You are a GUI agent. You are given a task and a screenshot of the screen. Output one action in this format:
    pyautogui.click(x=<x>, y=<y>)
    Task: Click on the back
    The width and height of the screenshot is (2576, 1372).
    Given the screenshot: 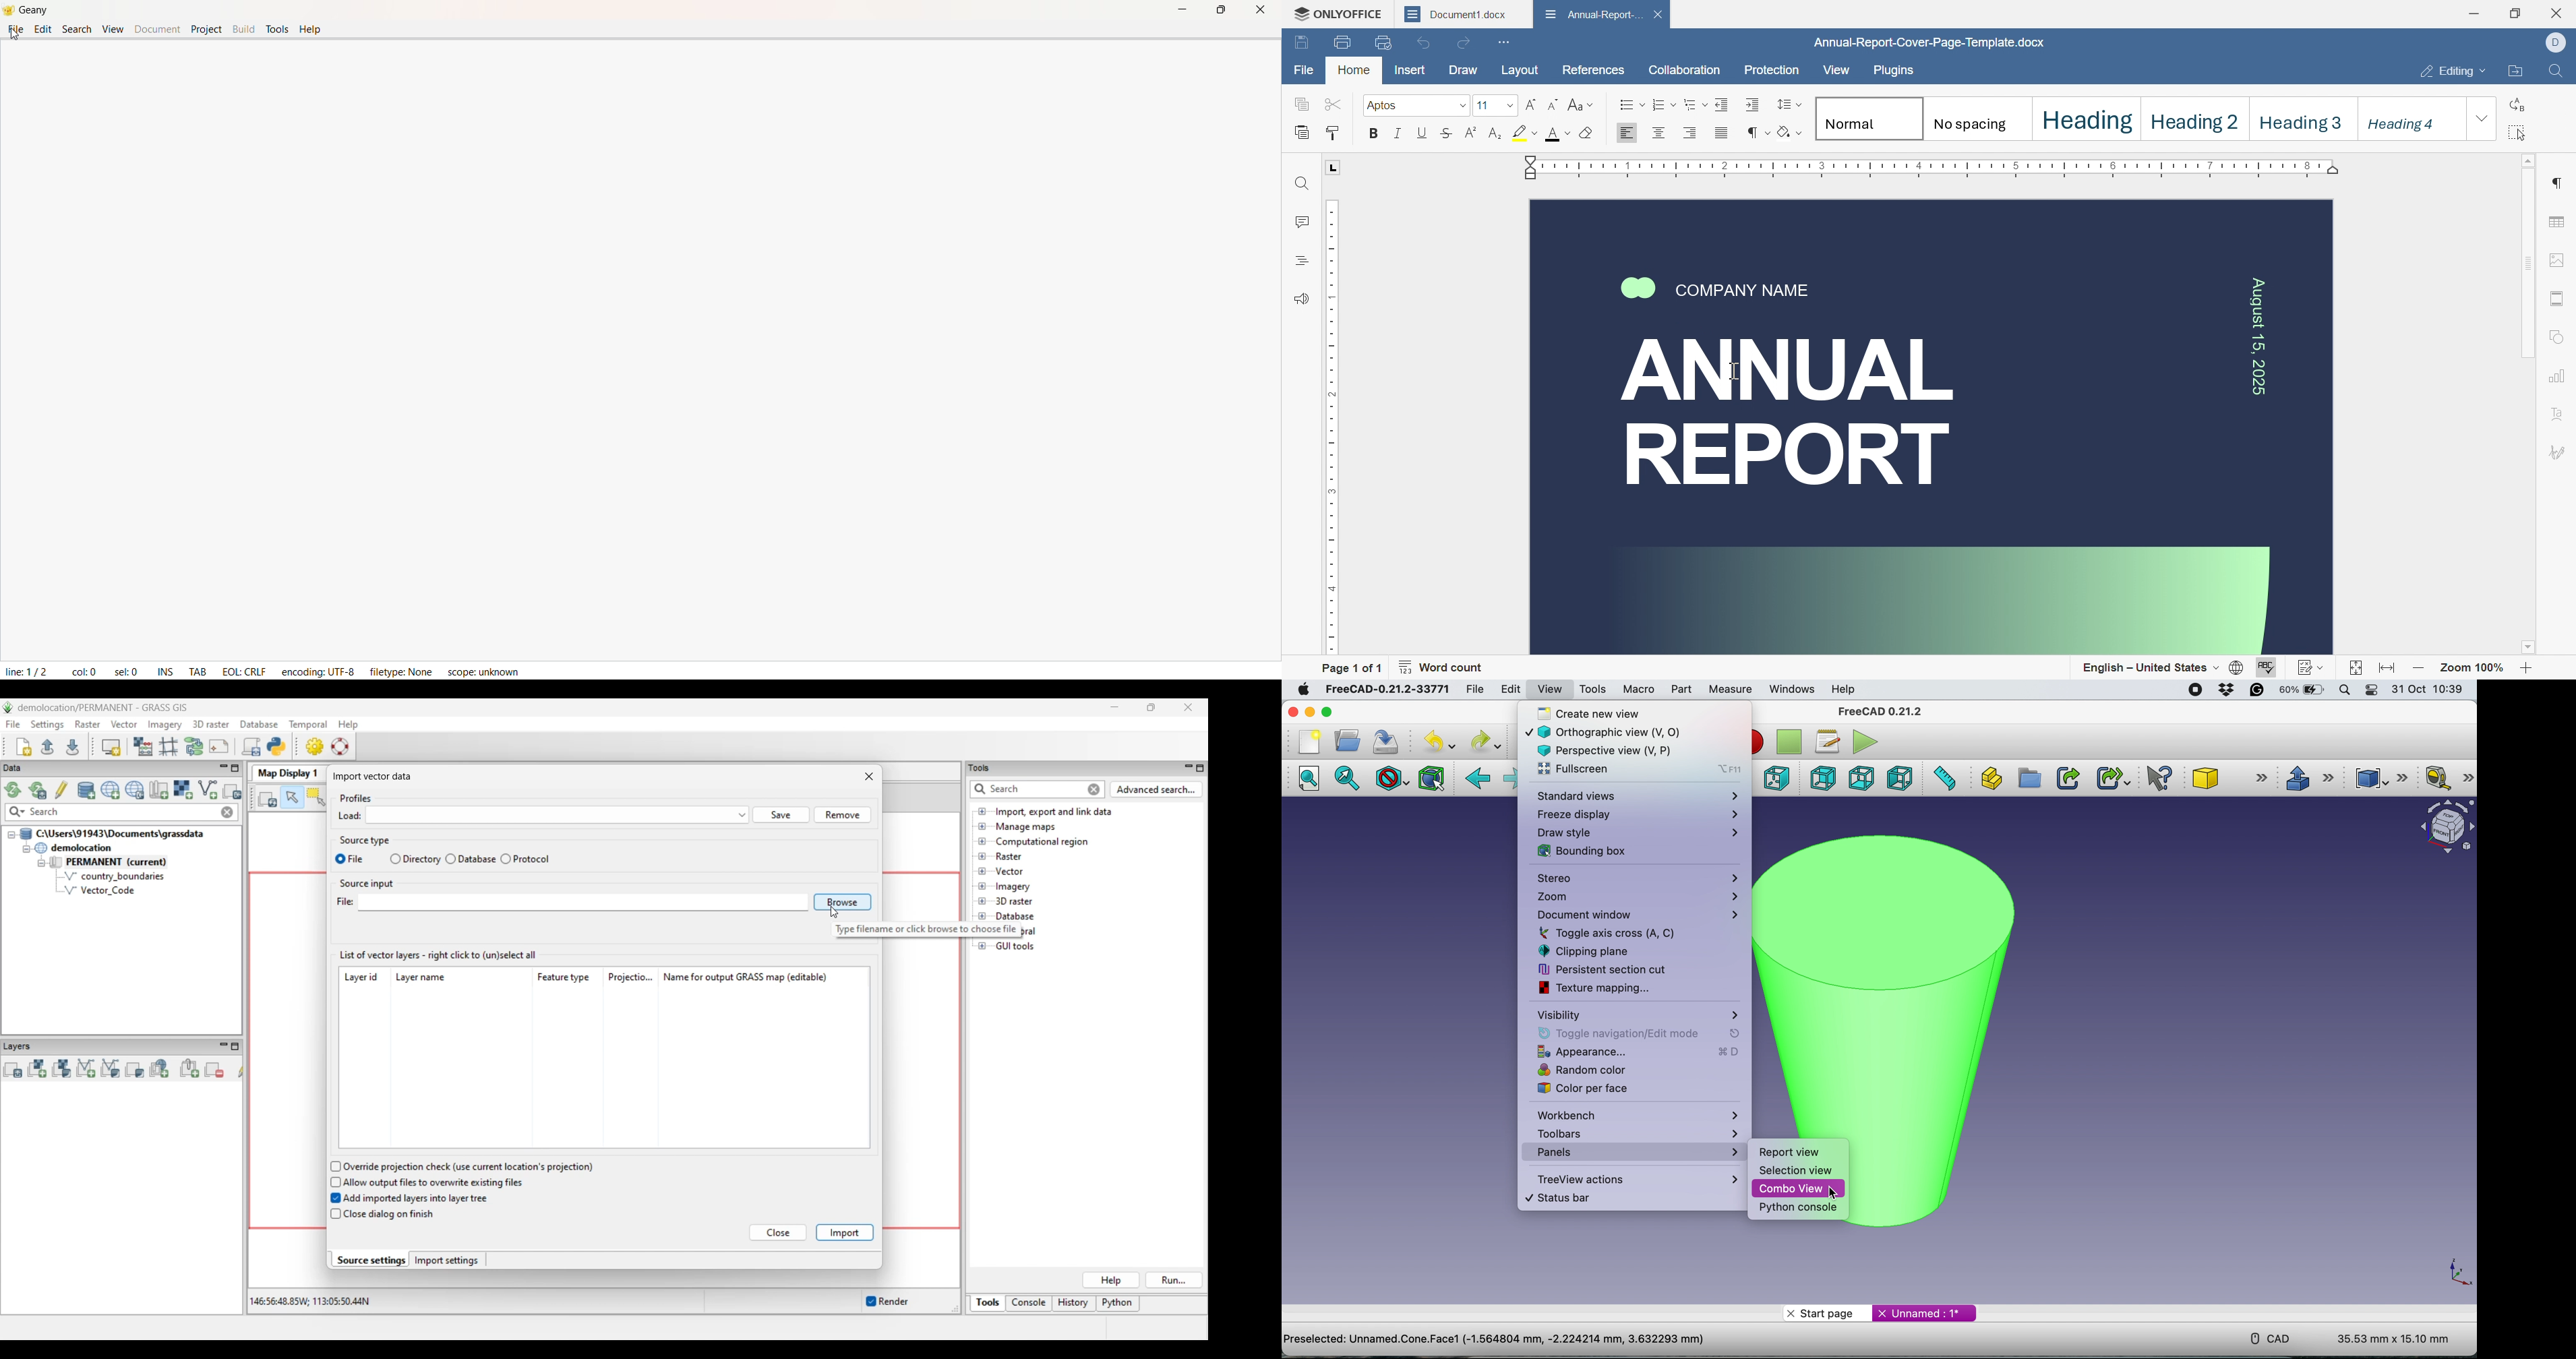 What is the action you would take?
    pyautogui.click(x=1479, y=779)
    